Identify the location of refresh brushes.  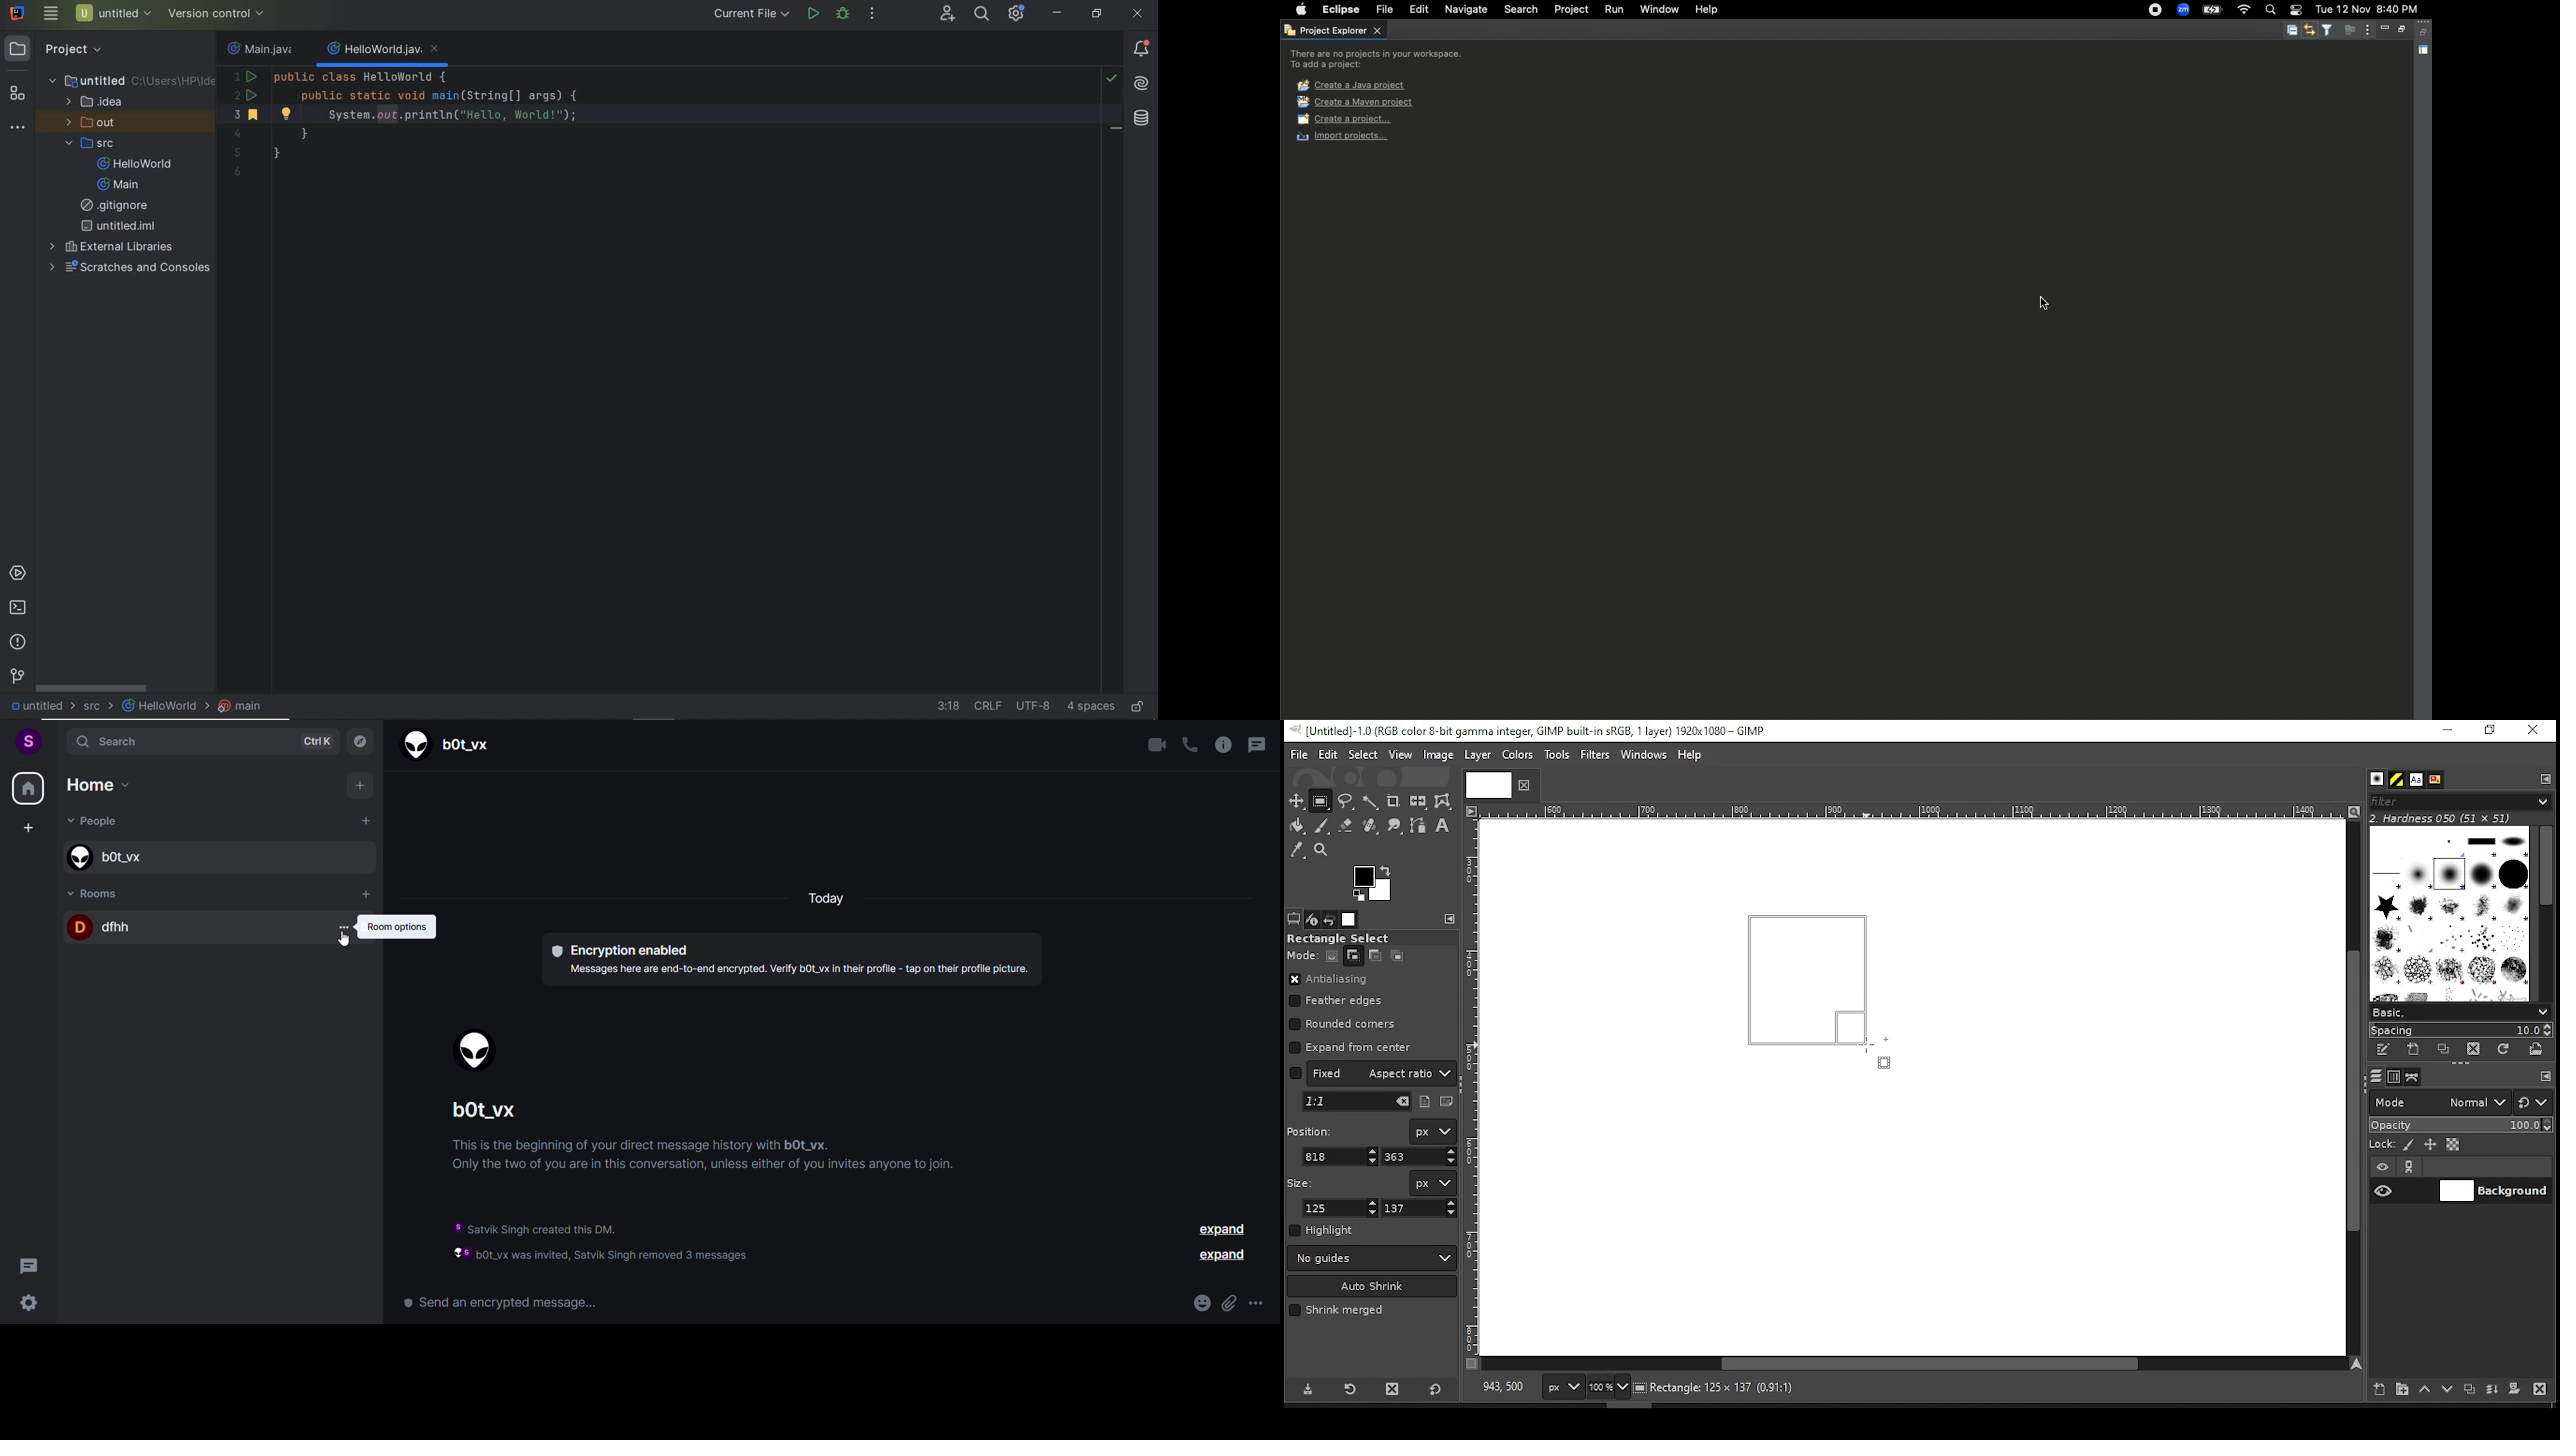
(2502, 1051).